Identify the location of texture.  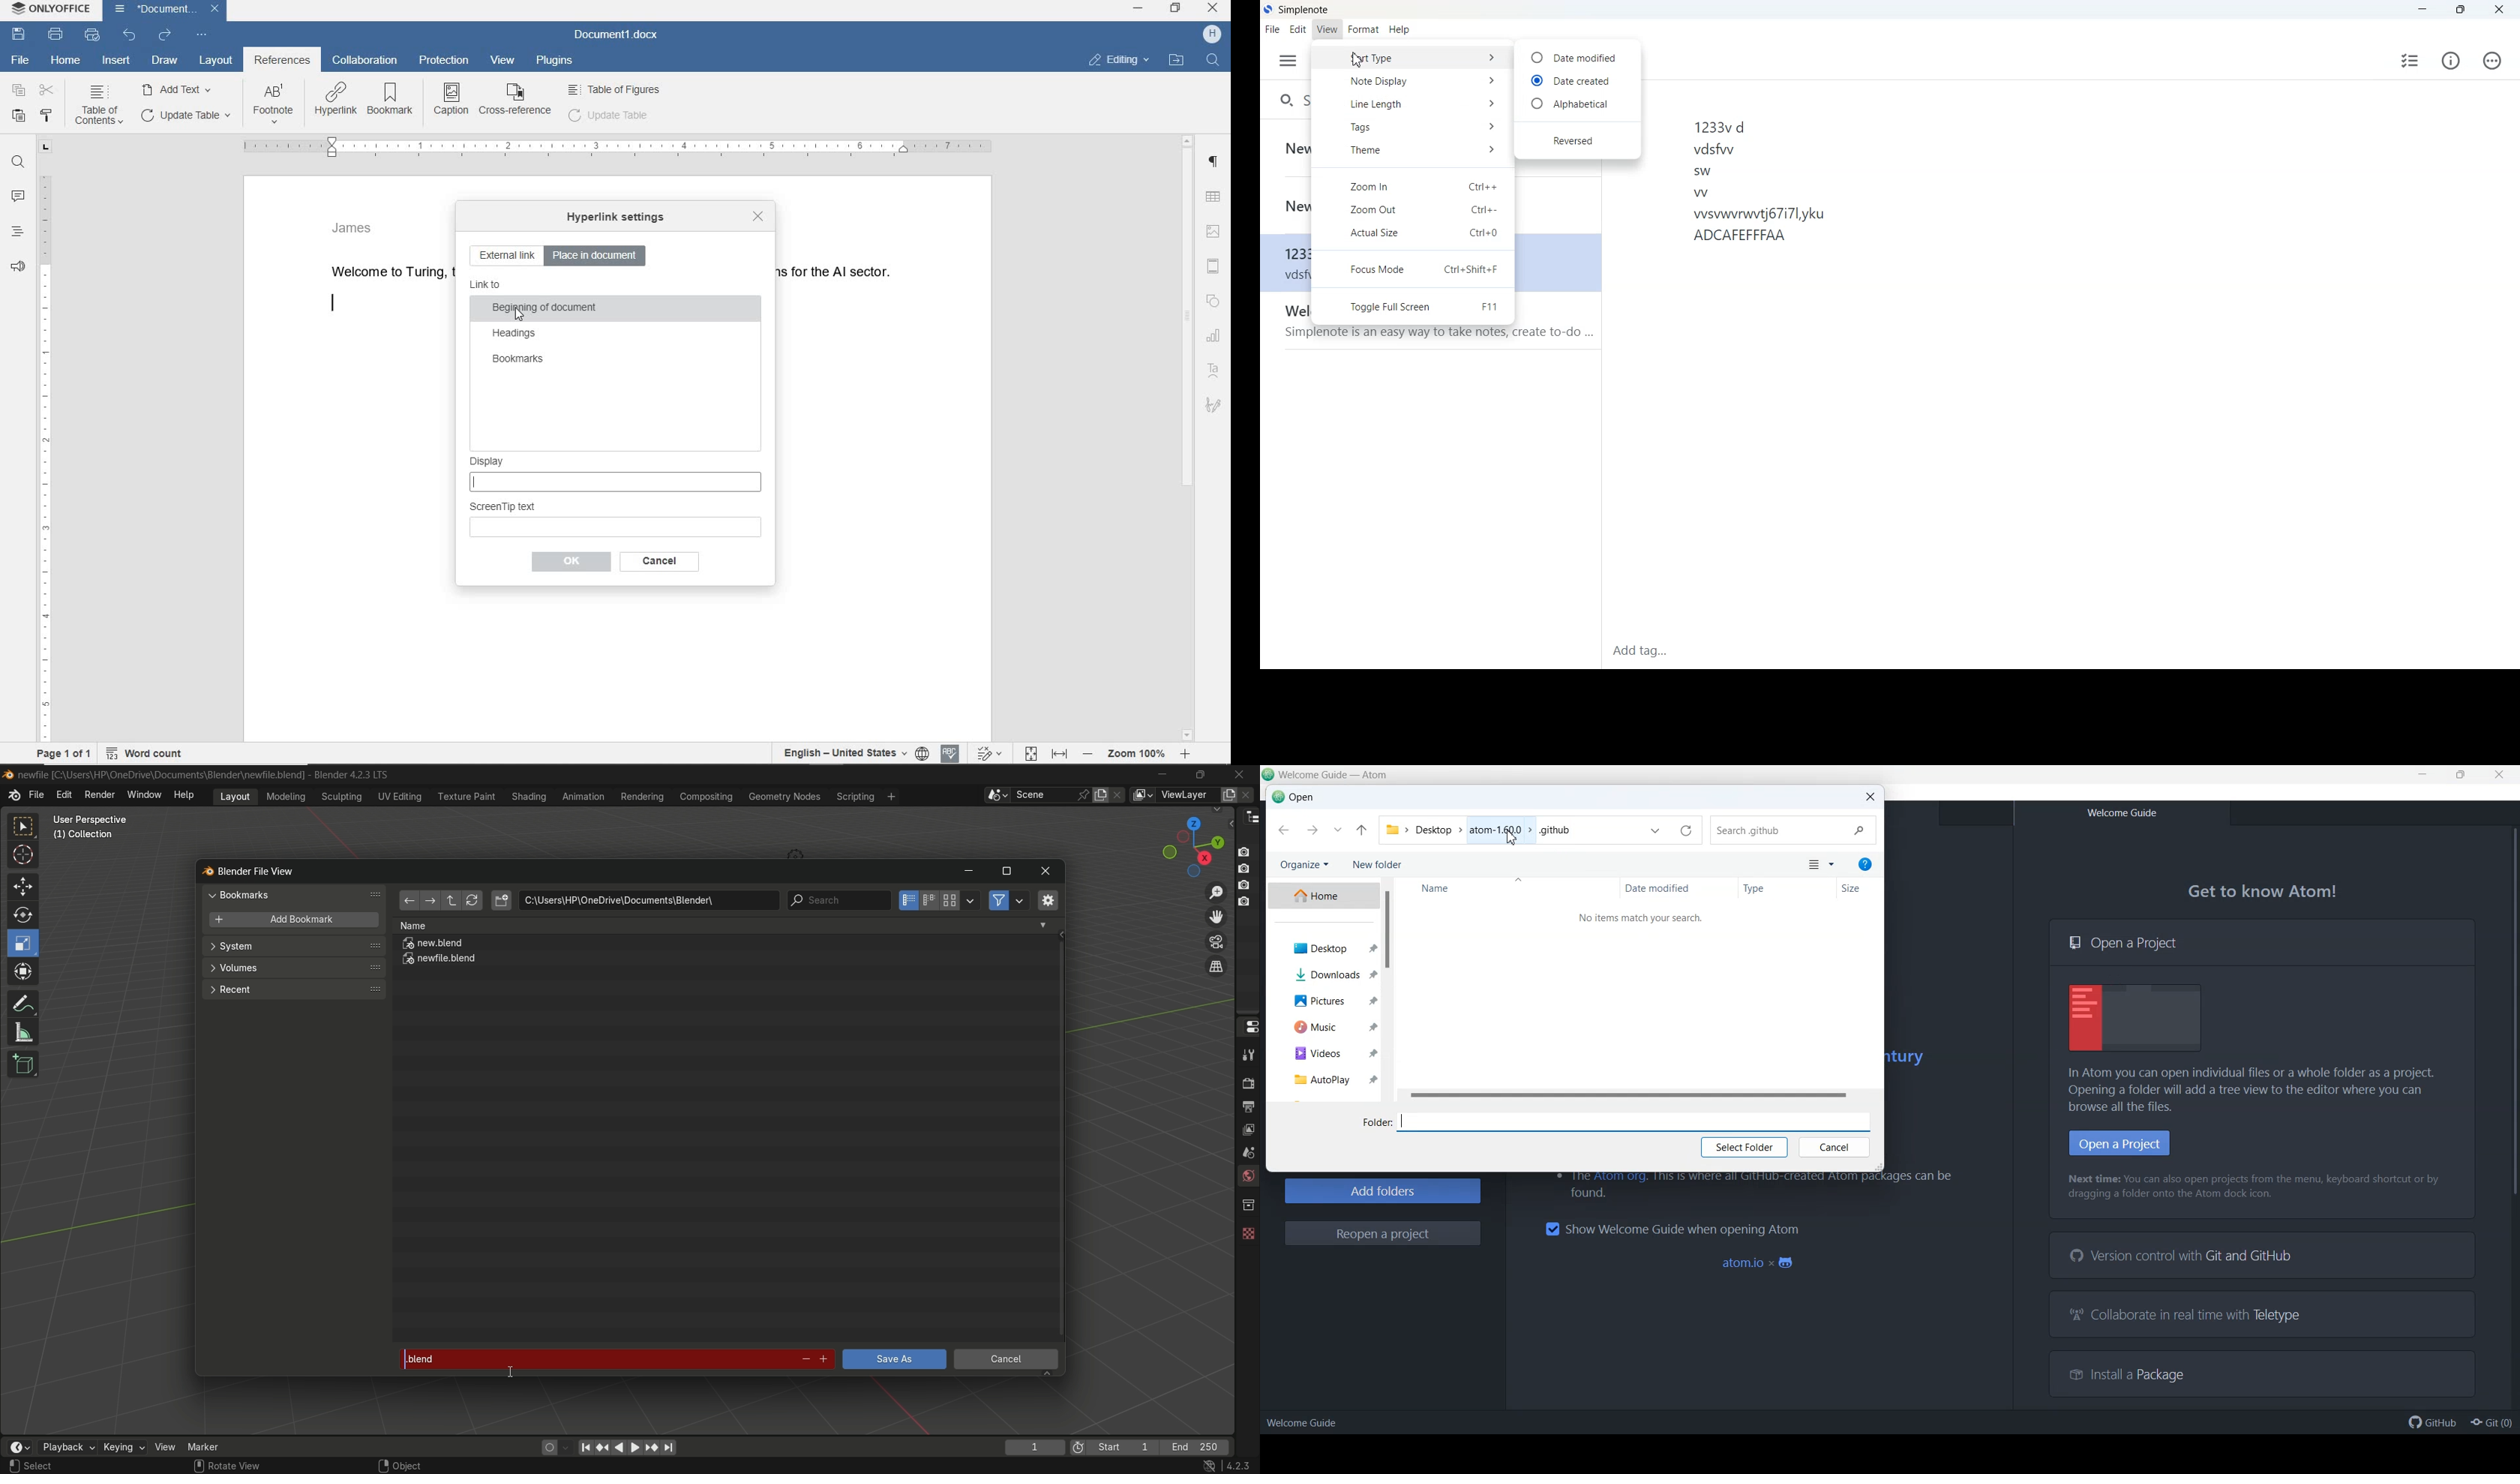
(1247, 1230).